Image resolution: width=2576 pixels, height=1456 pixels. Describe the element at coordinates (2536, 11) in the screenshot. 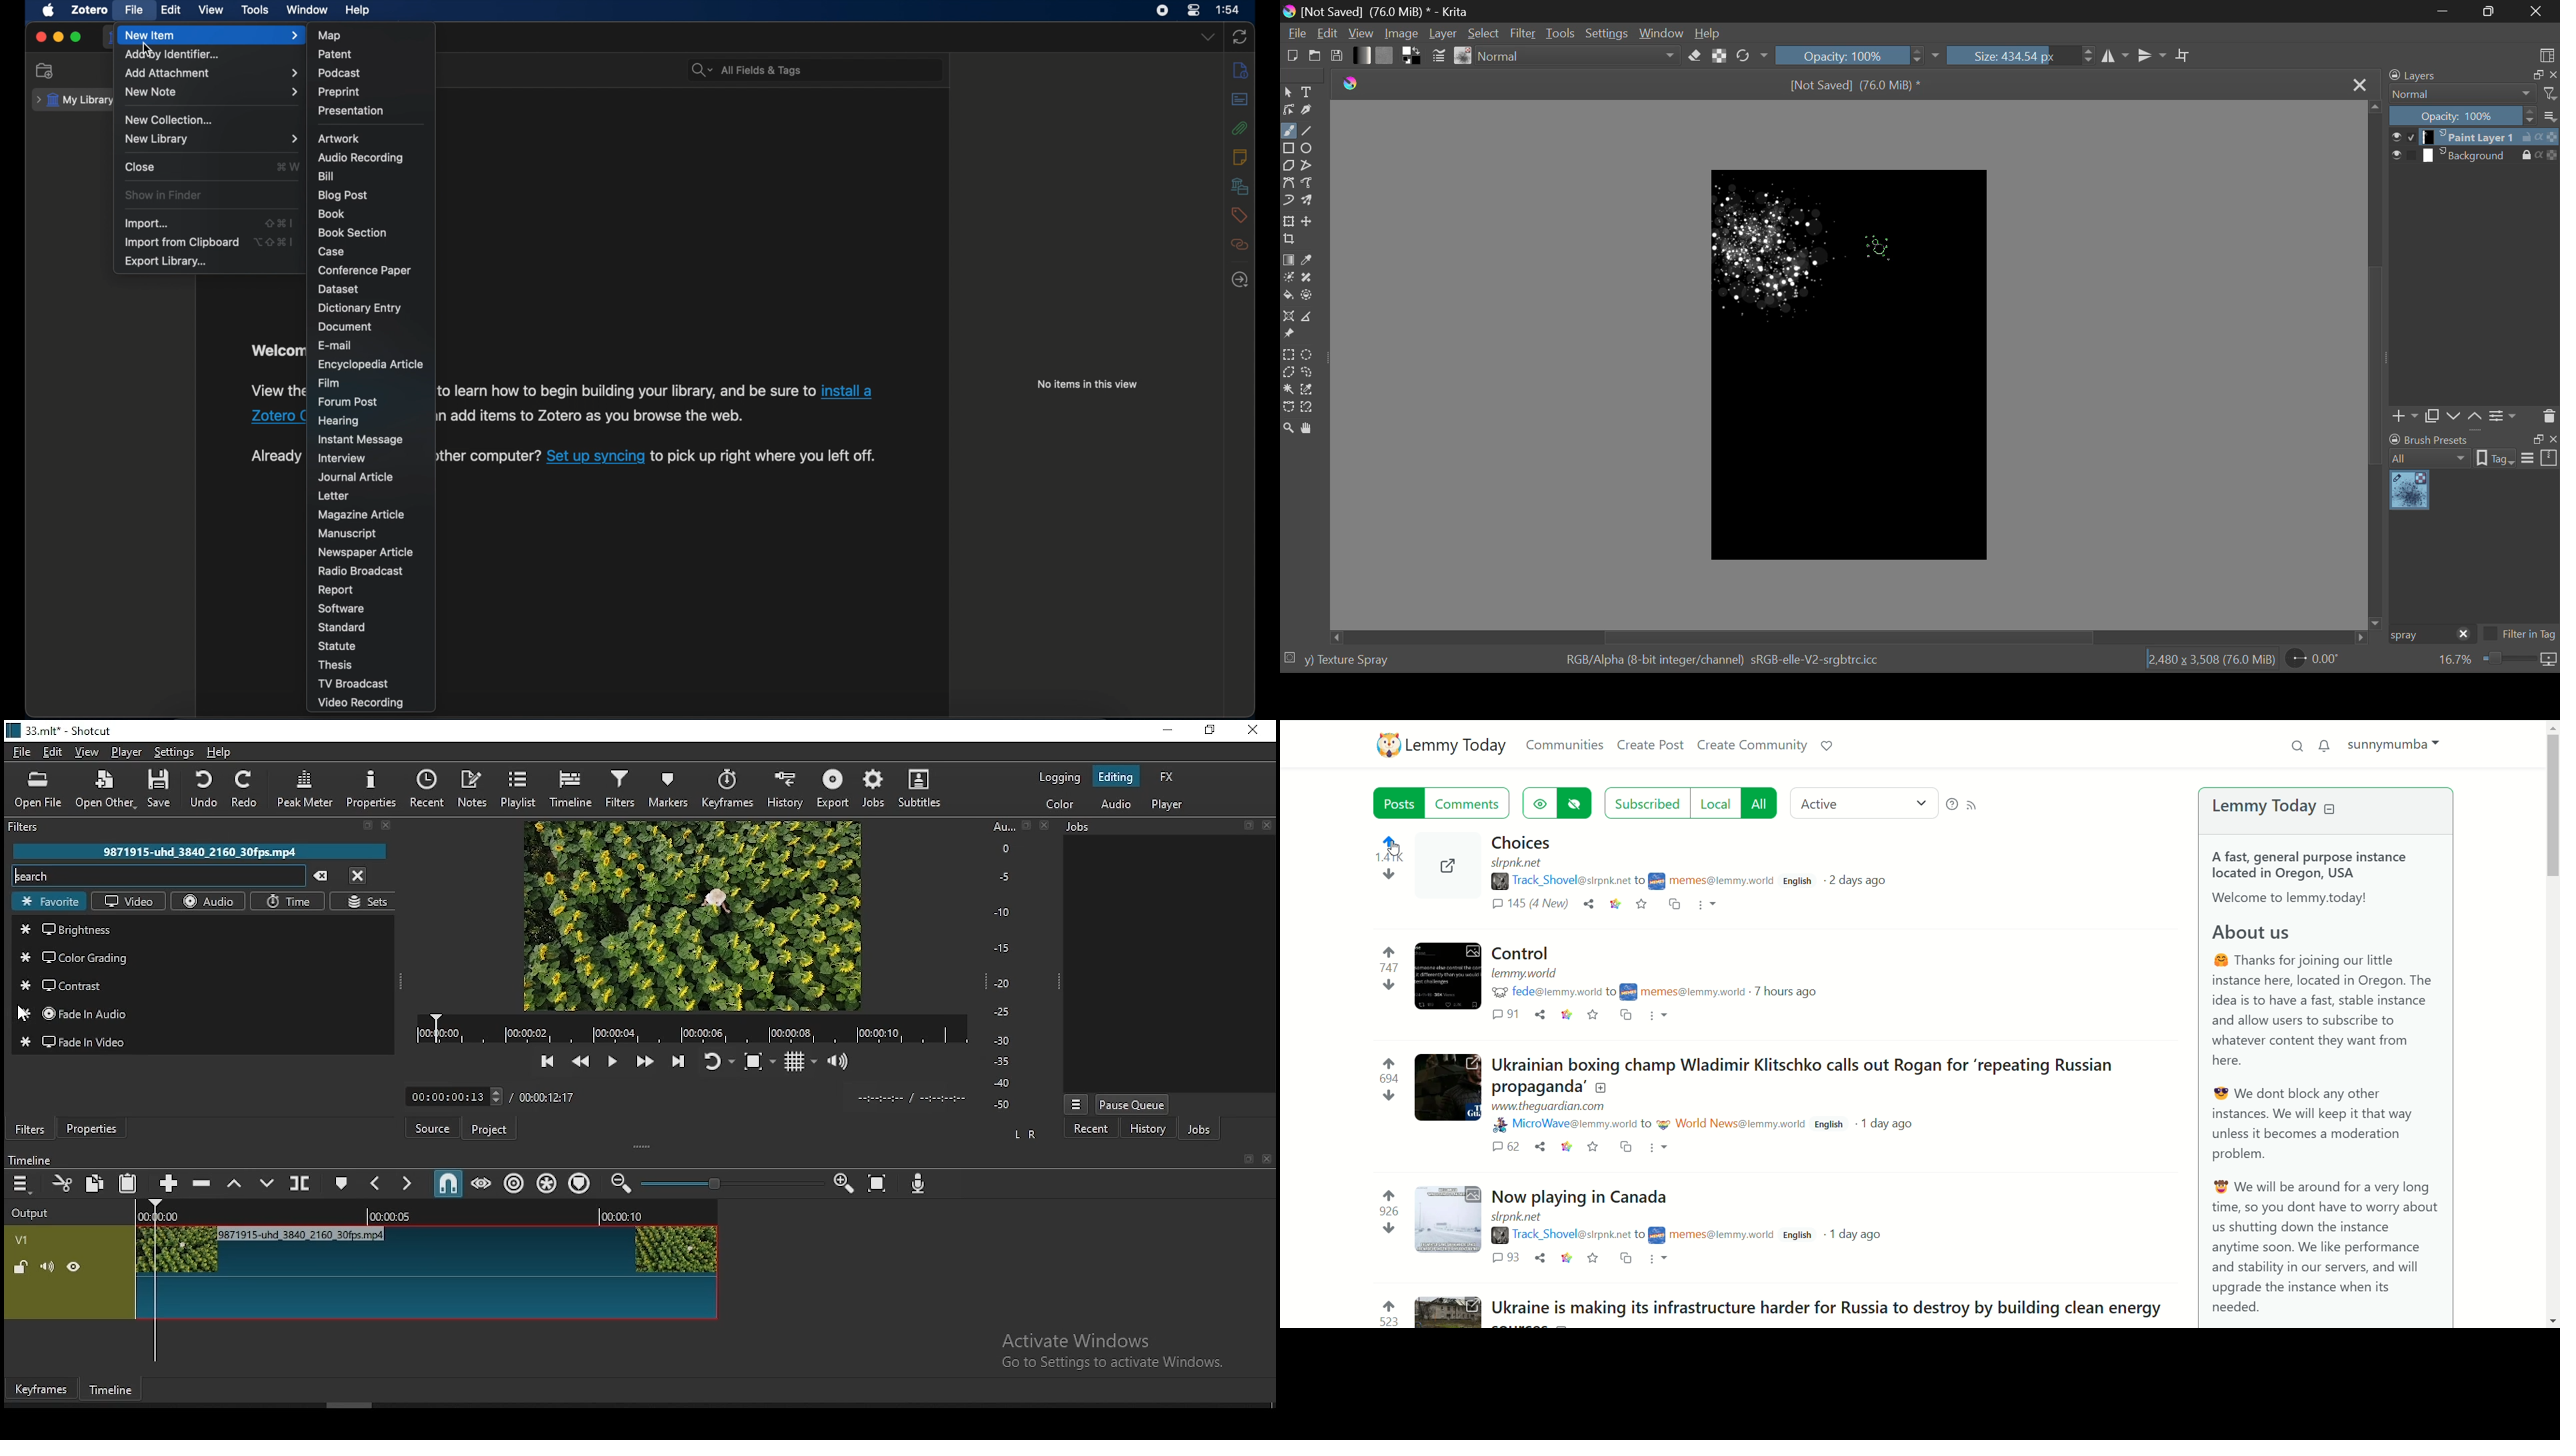

I see `Close` at that location.